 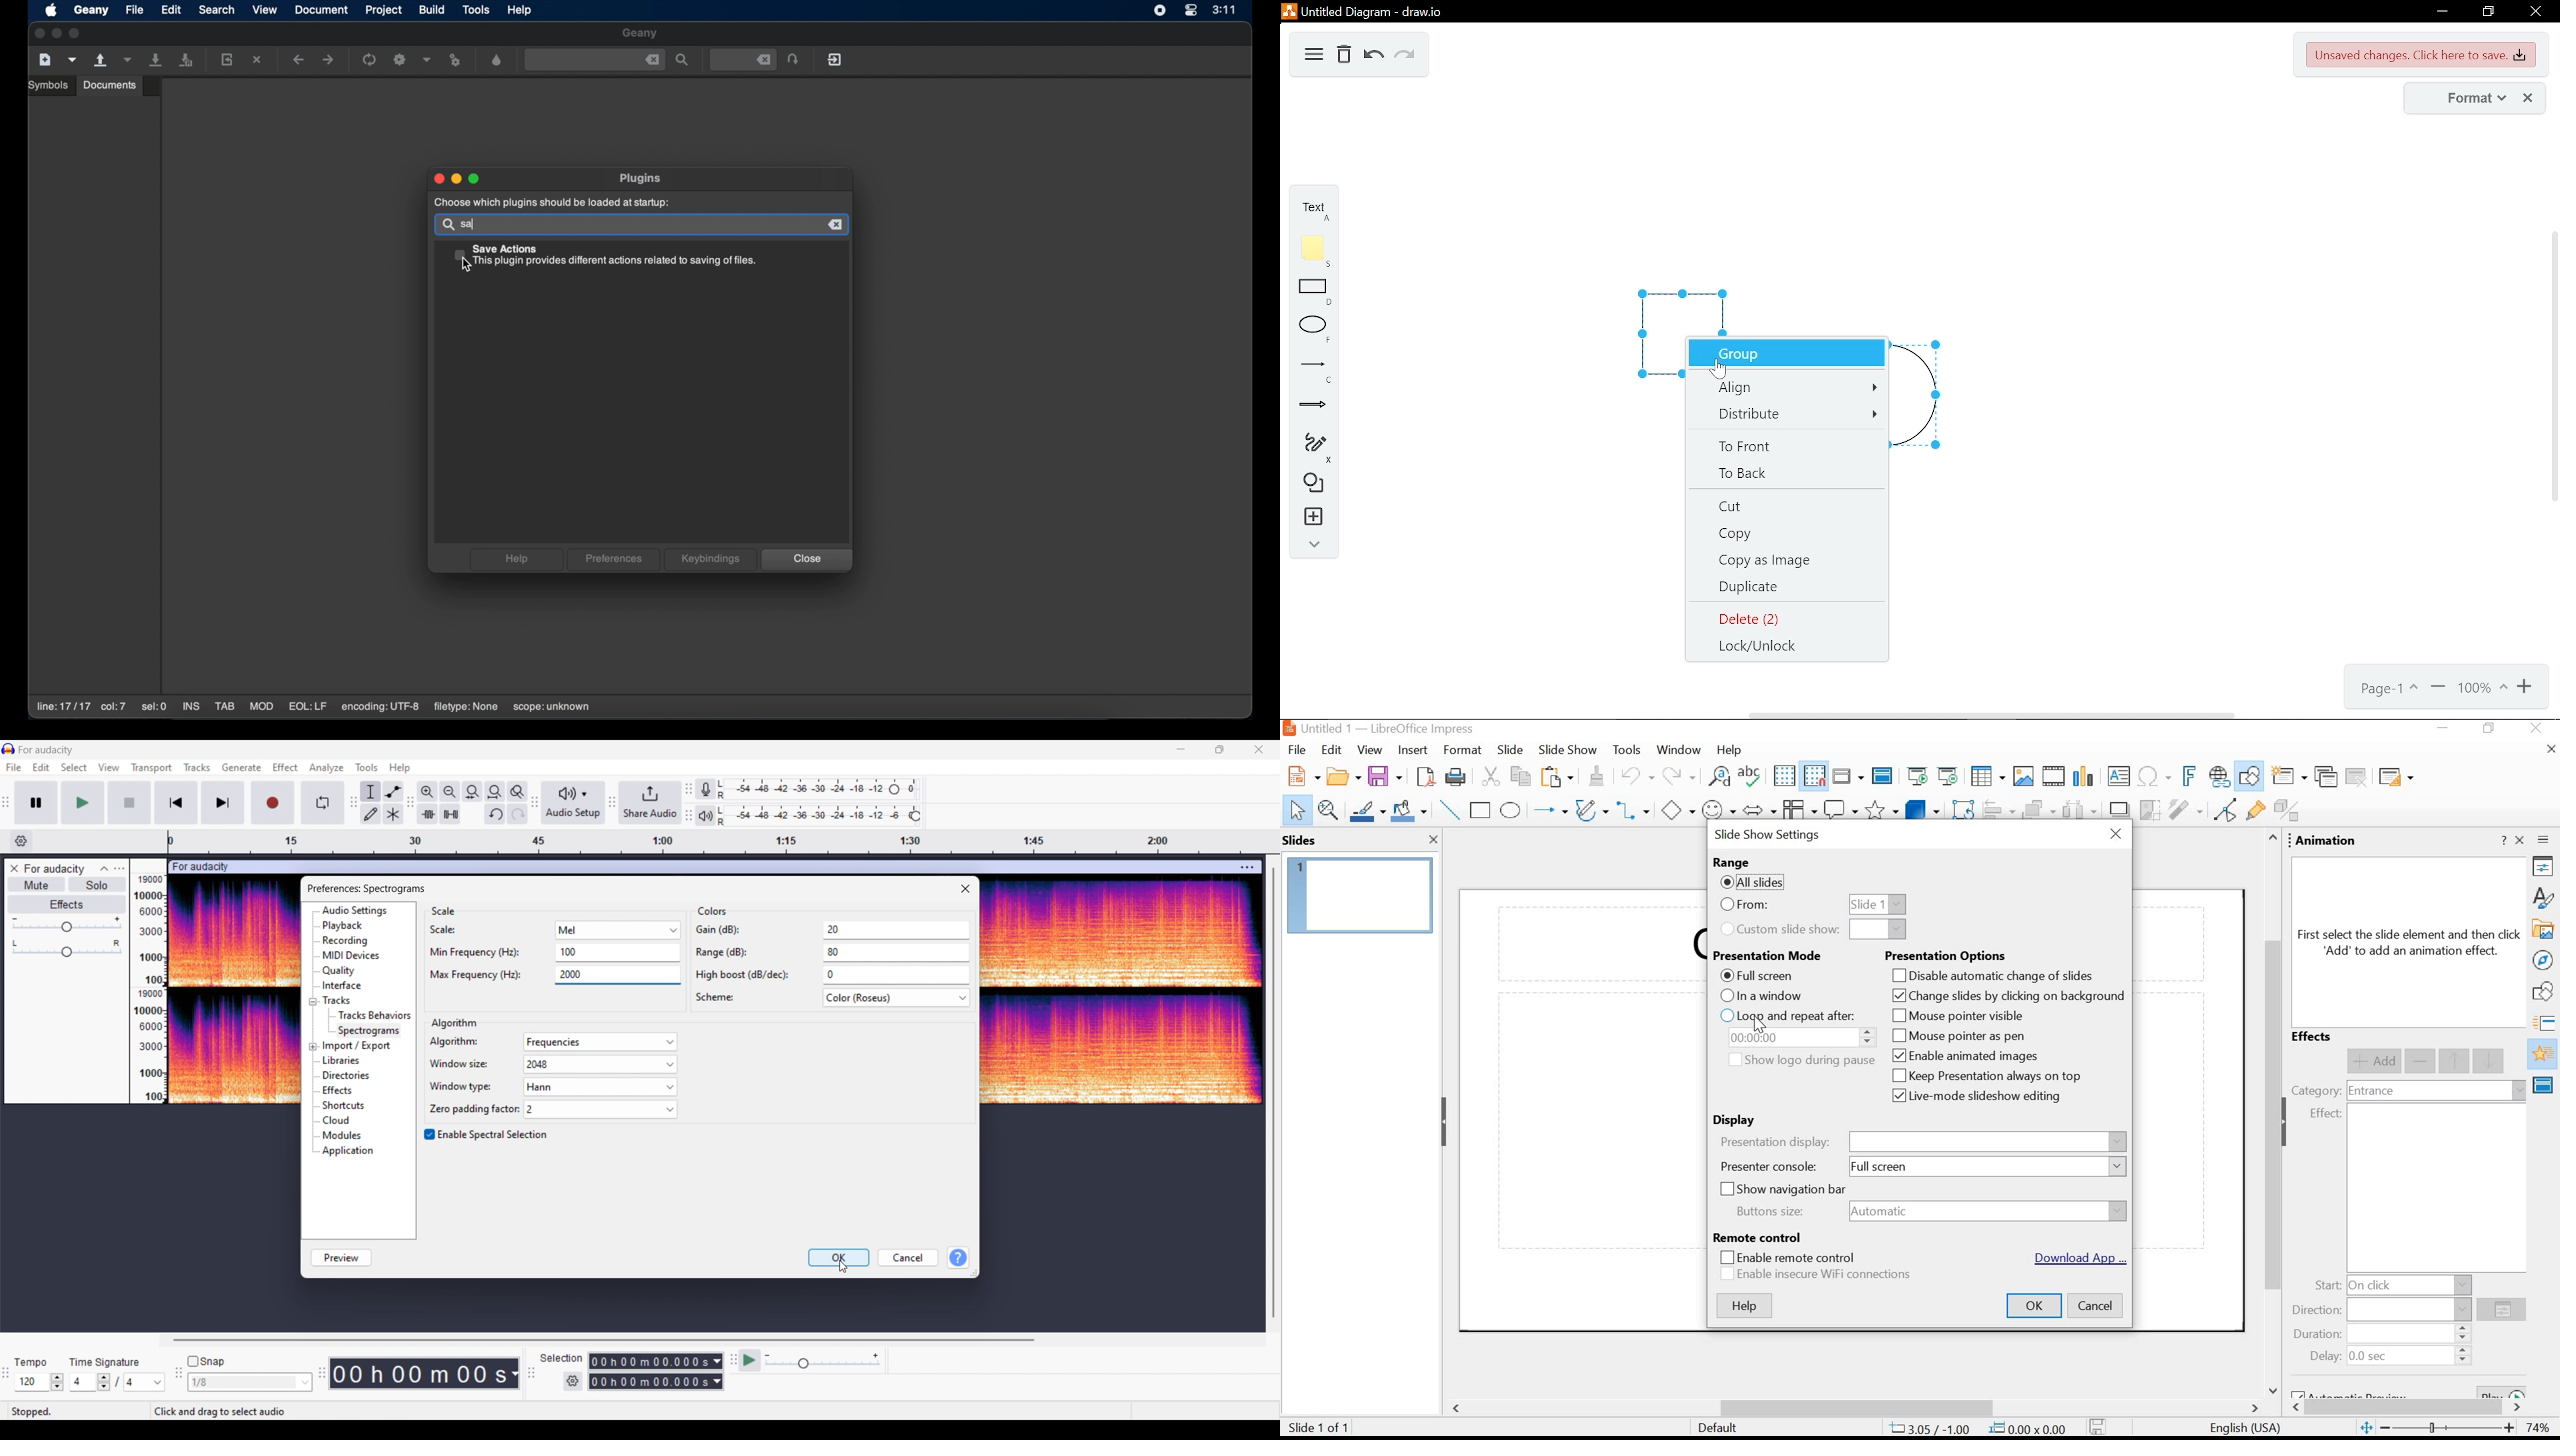 What do you see at coordinates (2119, 1167) in the screenshot?
I see `dropdown` at bounding box center [2119, 1167].